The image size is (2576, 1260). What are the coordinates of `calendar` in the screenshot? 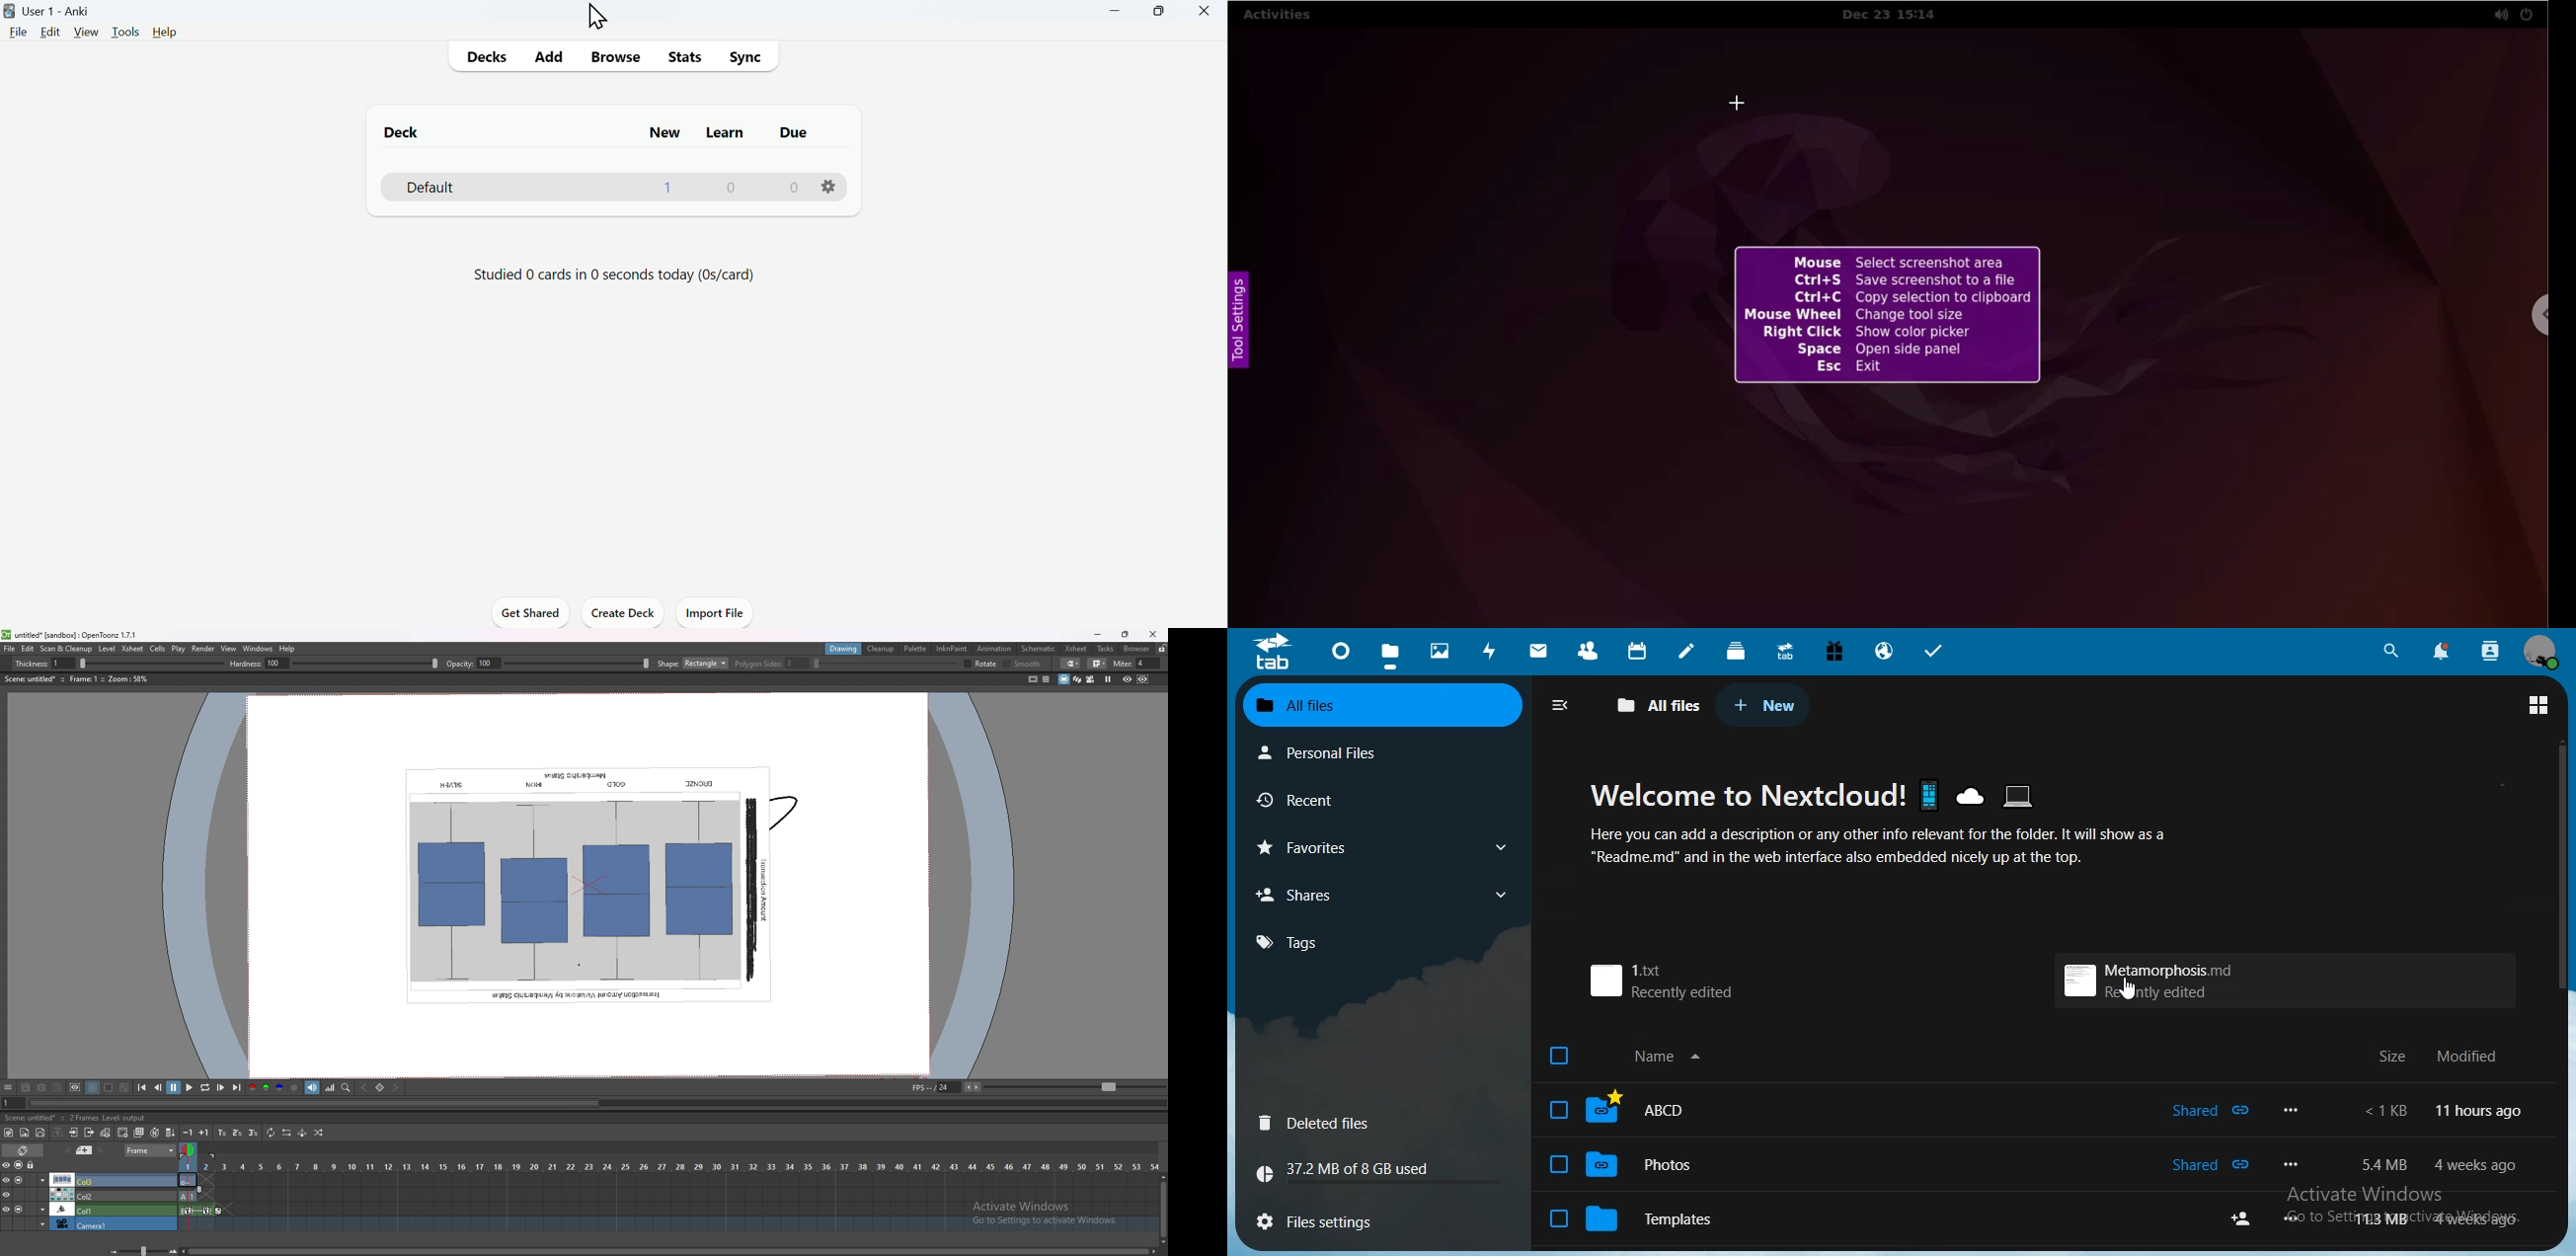 It's located at (1635, 649).